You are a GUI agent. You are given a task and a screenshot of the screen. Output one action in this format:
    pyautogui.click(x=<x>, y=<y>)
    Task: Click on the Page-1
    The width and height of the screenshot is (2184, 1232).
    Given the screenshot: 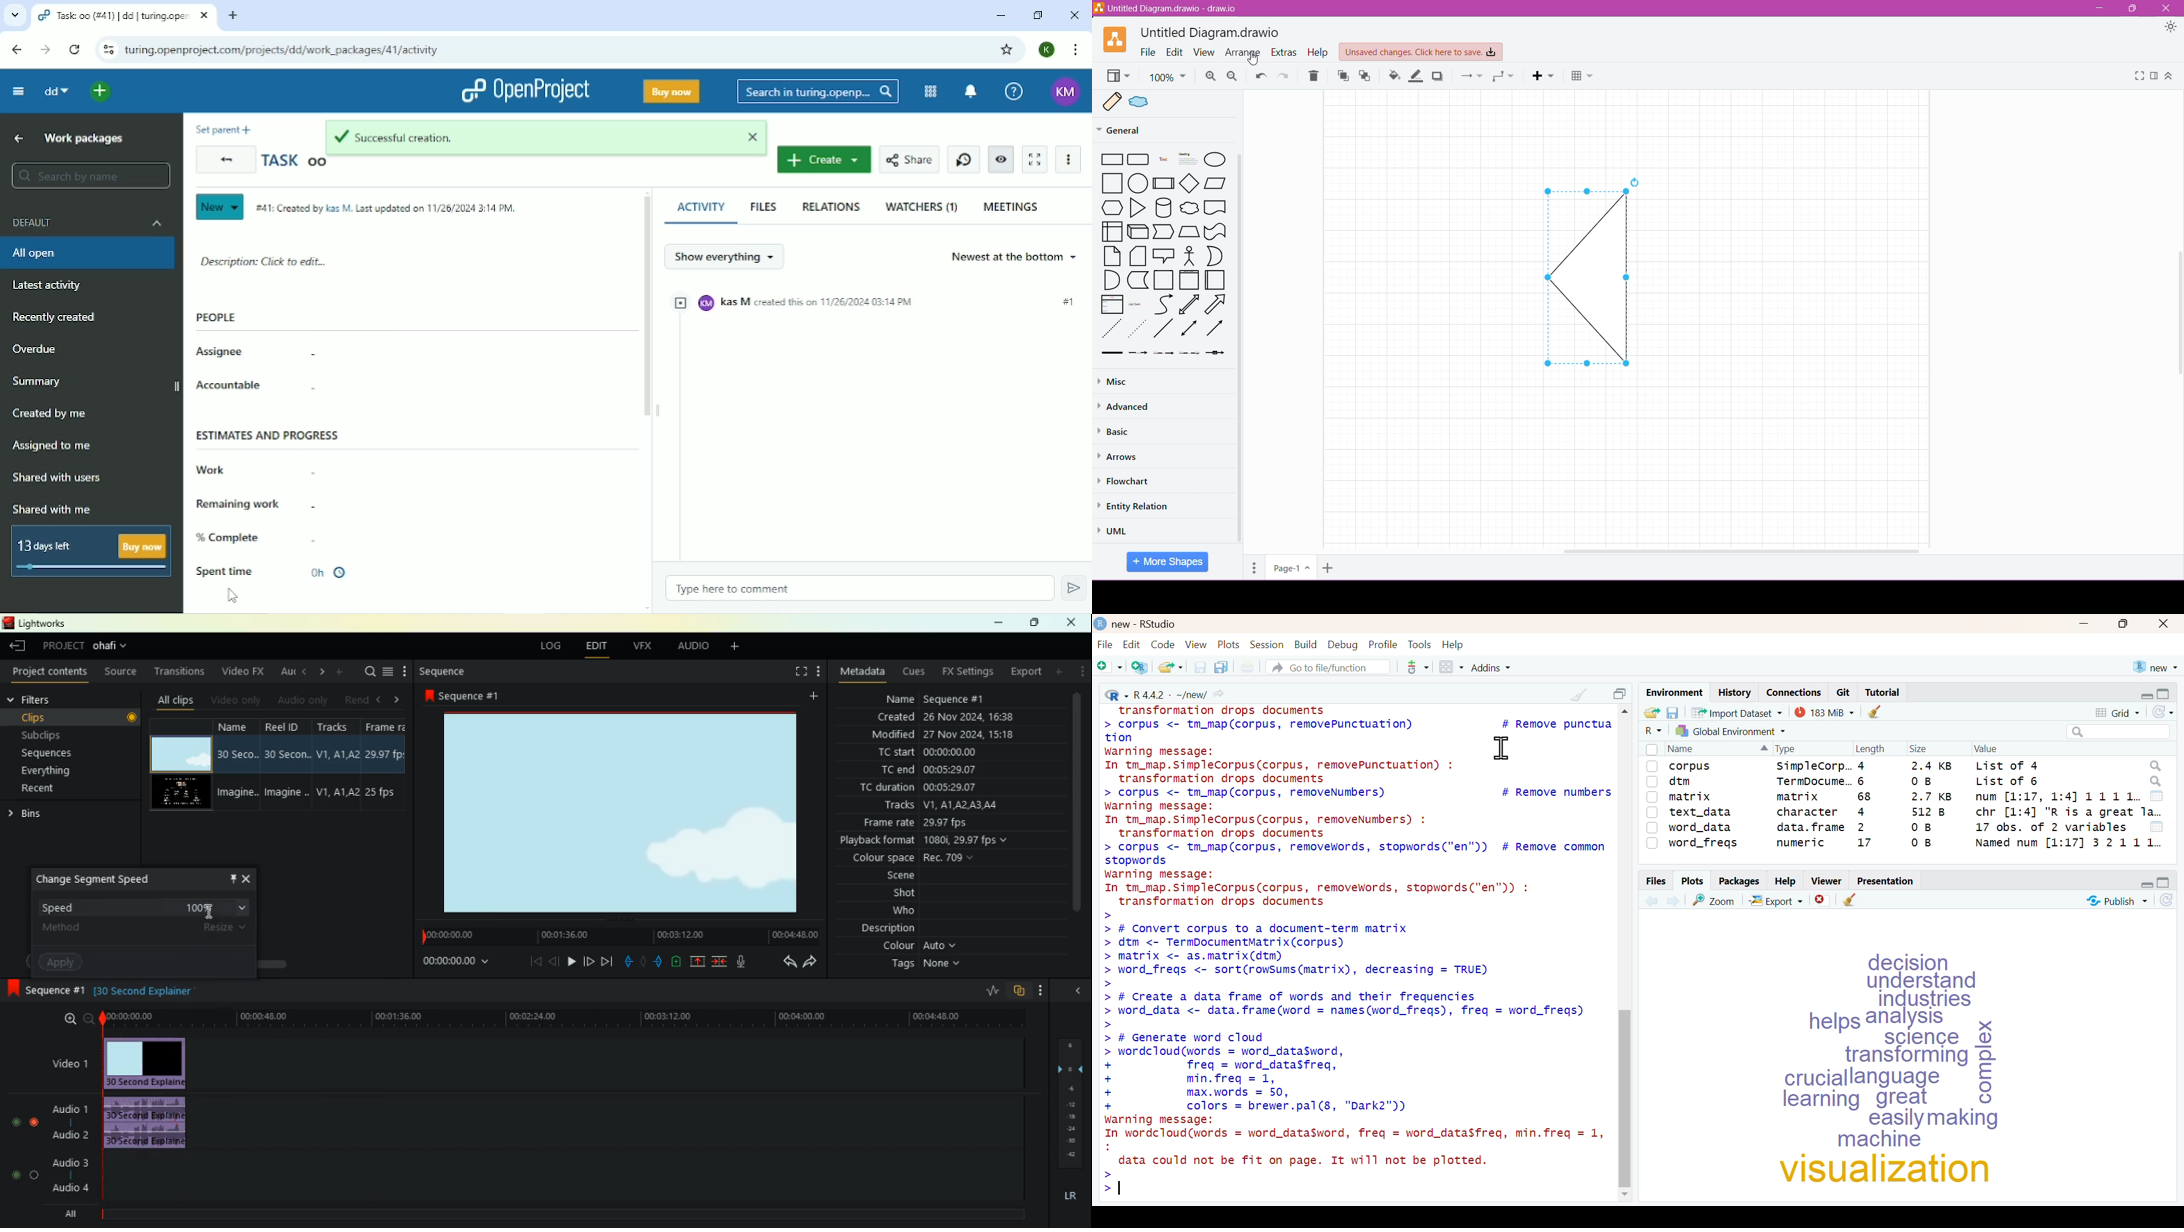 What is the action you would take?
    pyautogui.click(x=1292, y=568)
    